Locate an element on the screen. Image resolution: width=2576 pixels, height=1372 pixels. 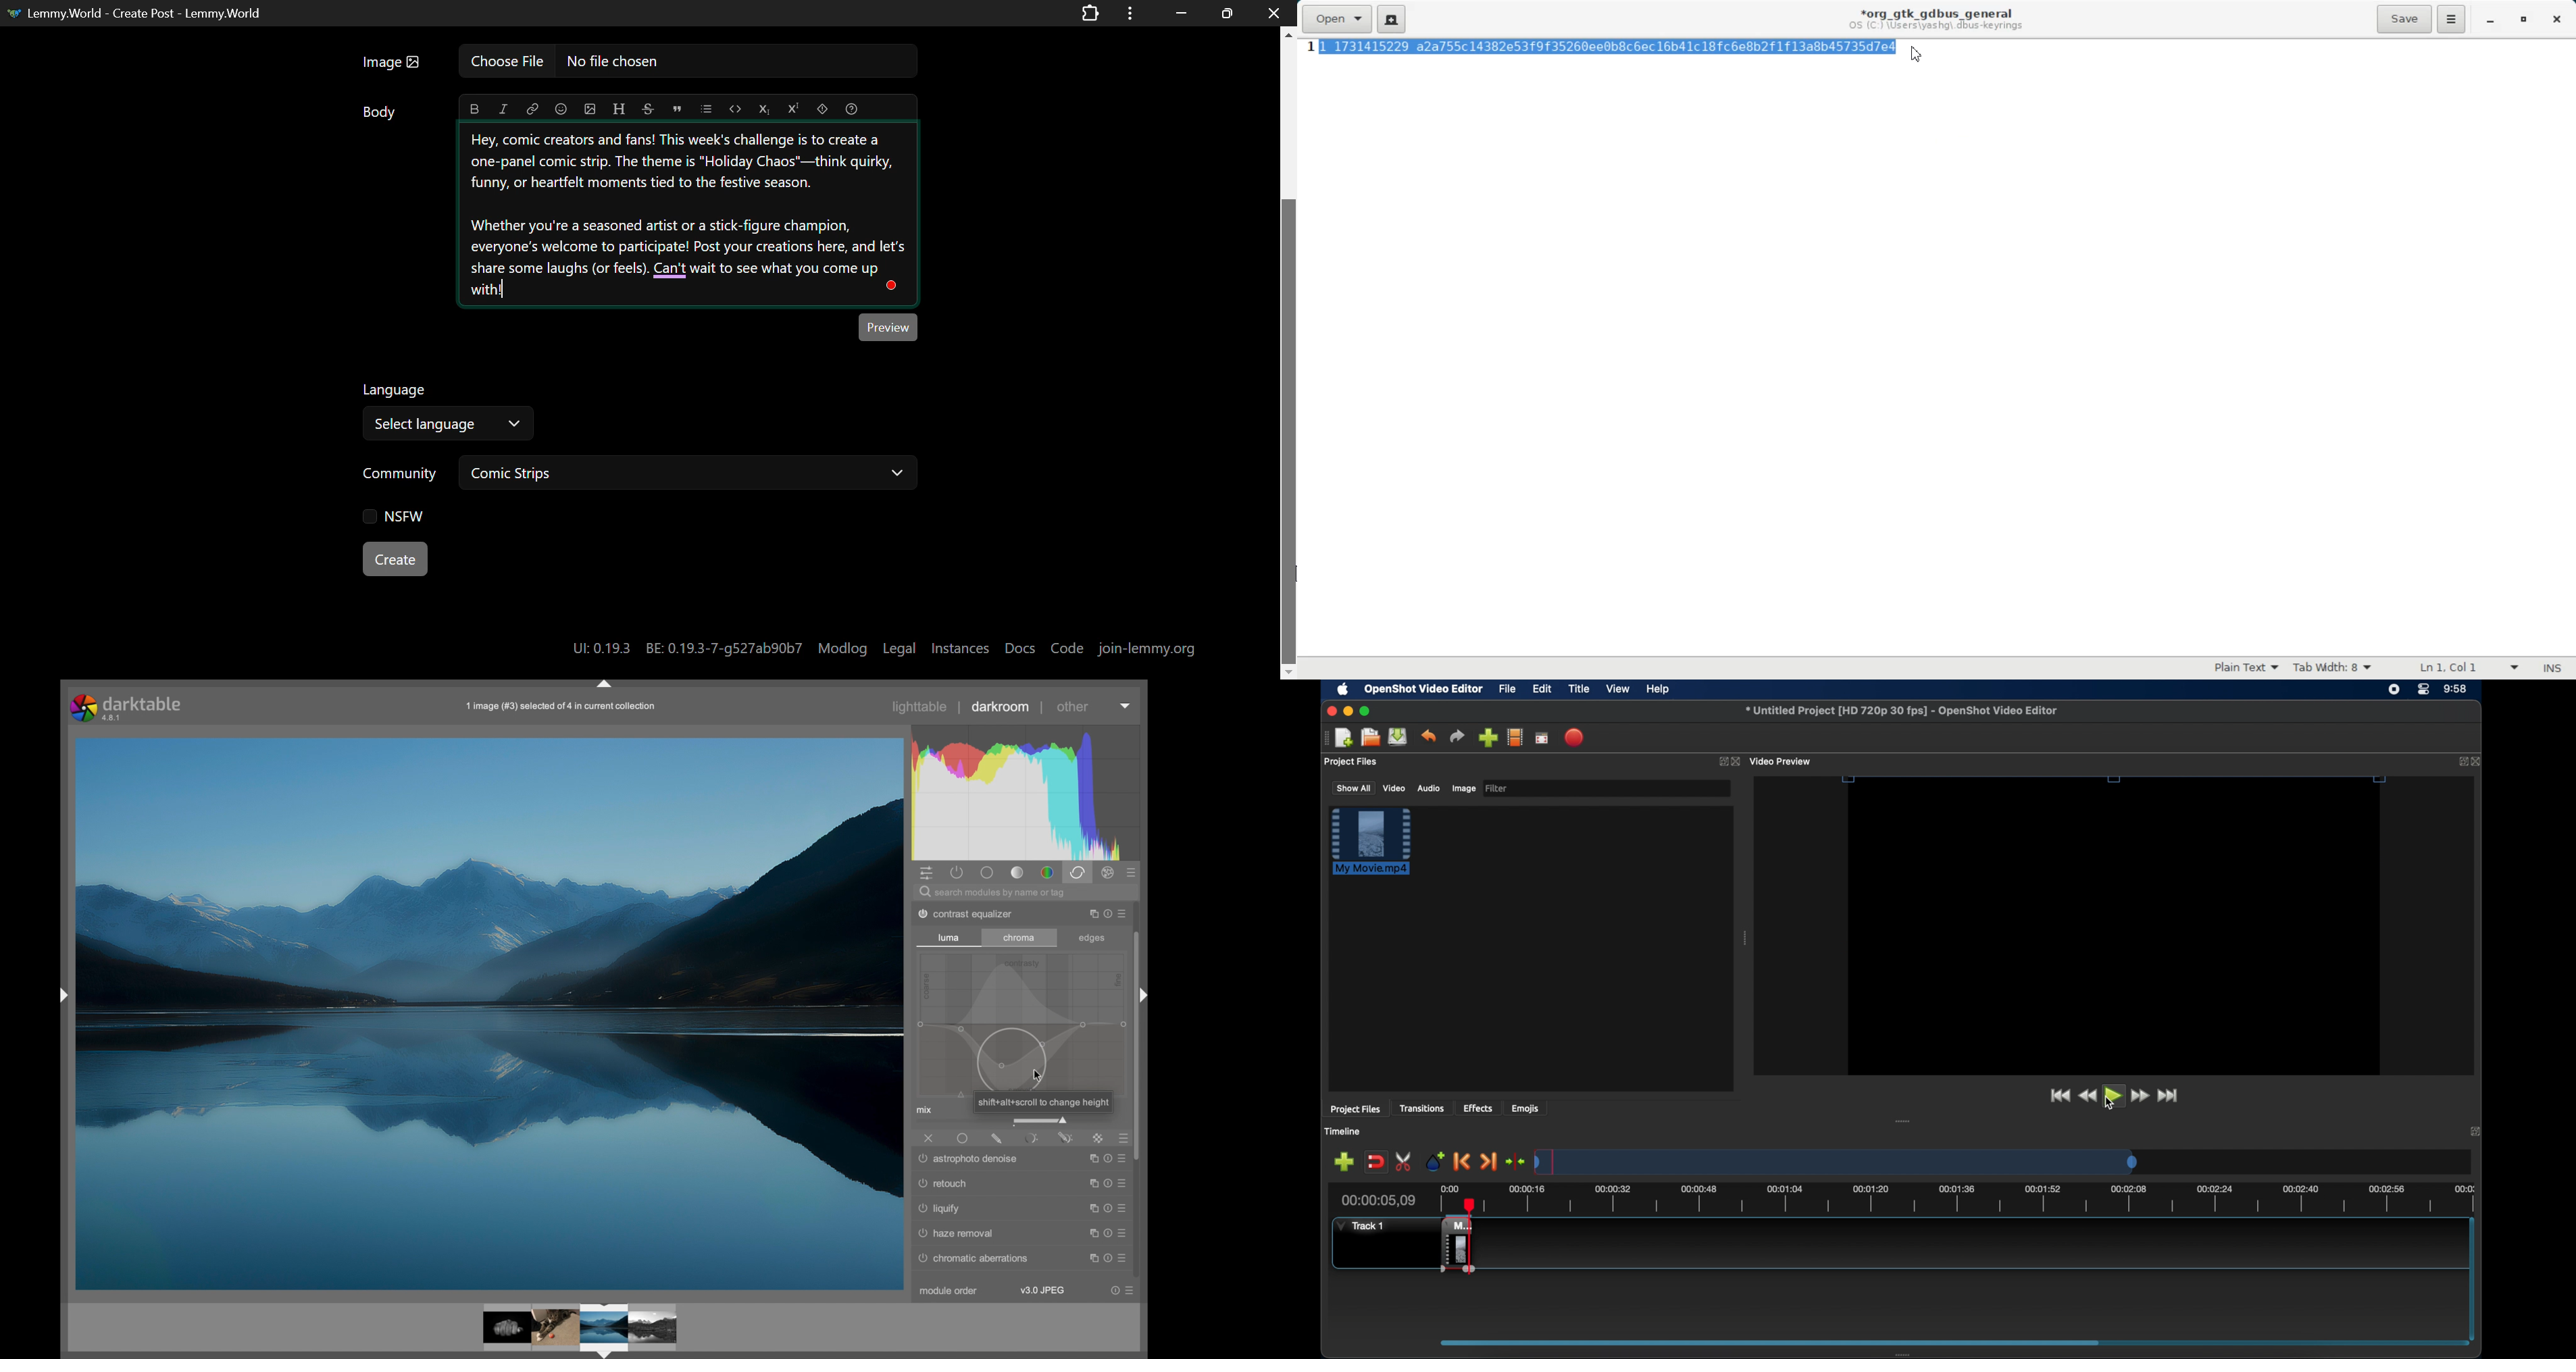
Lemmy.World- Create Post -Lemmy.World is located at coordinates (139, 11).